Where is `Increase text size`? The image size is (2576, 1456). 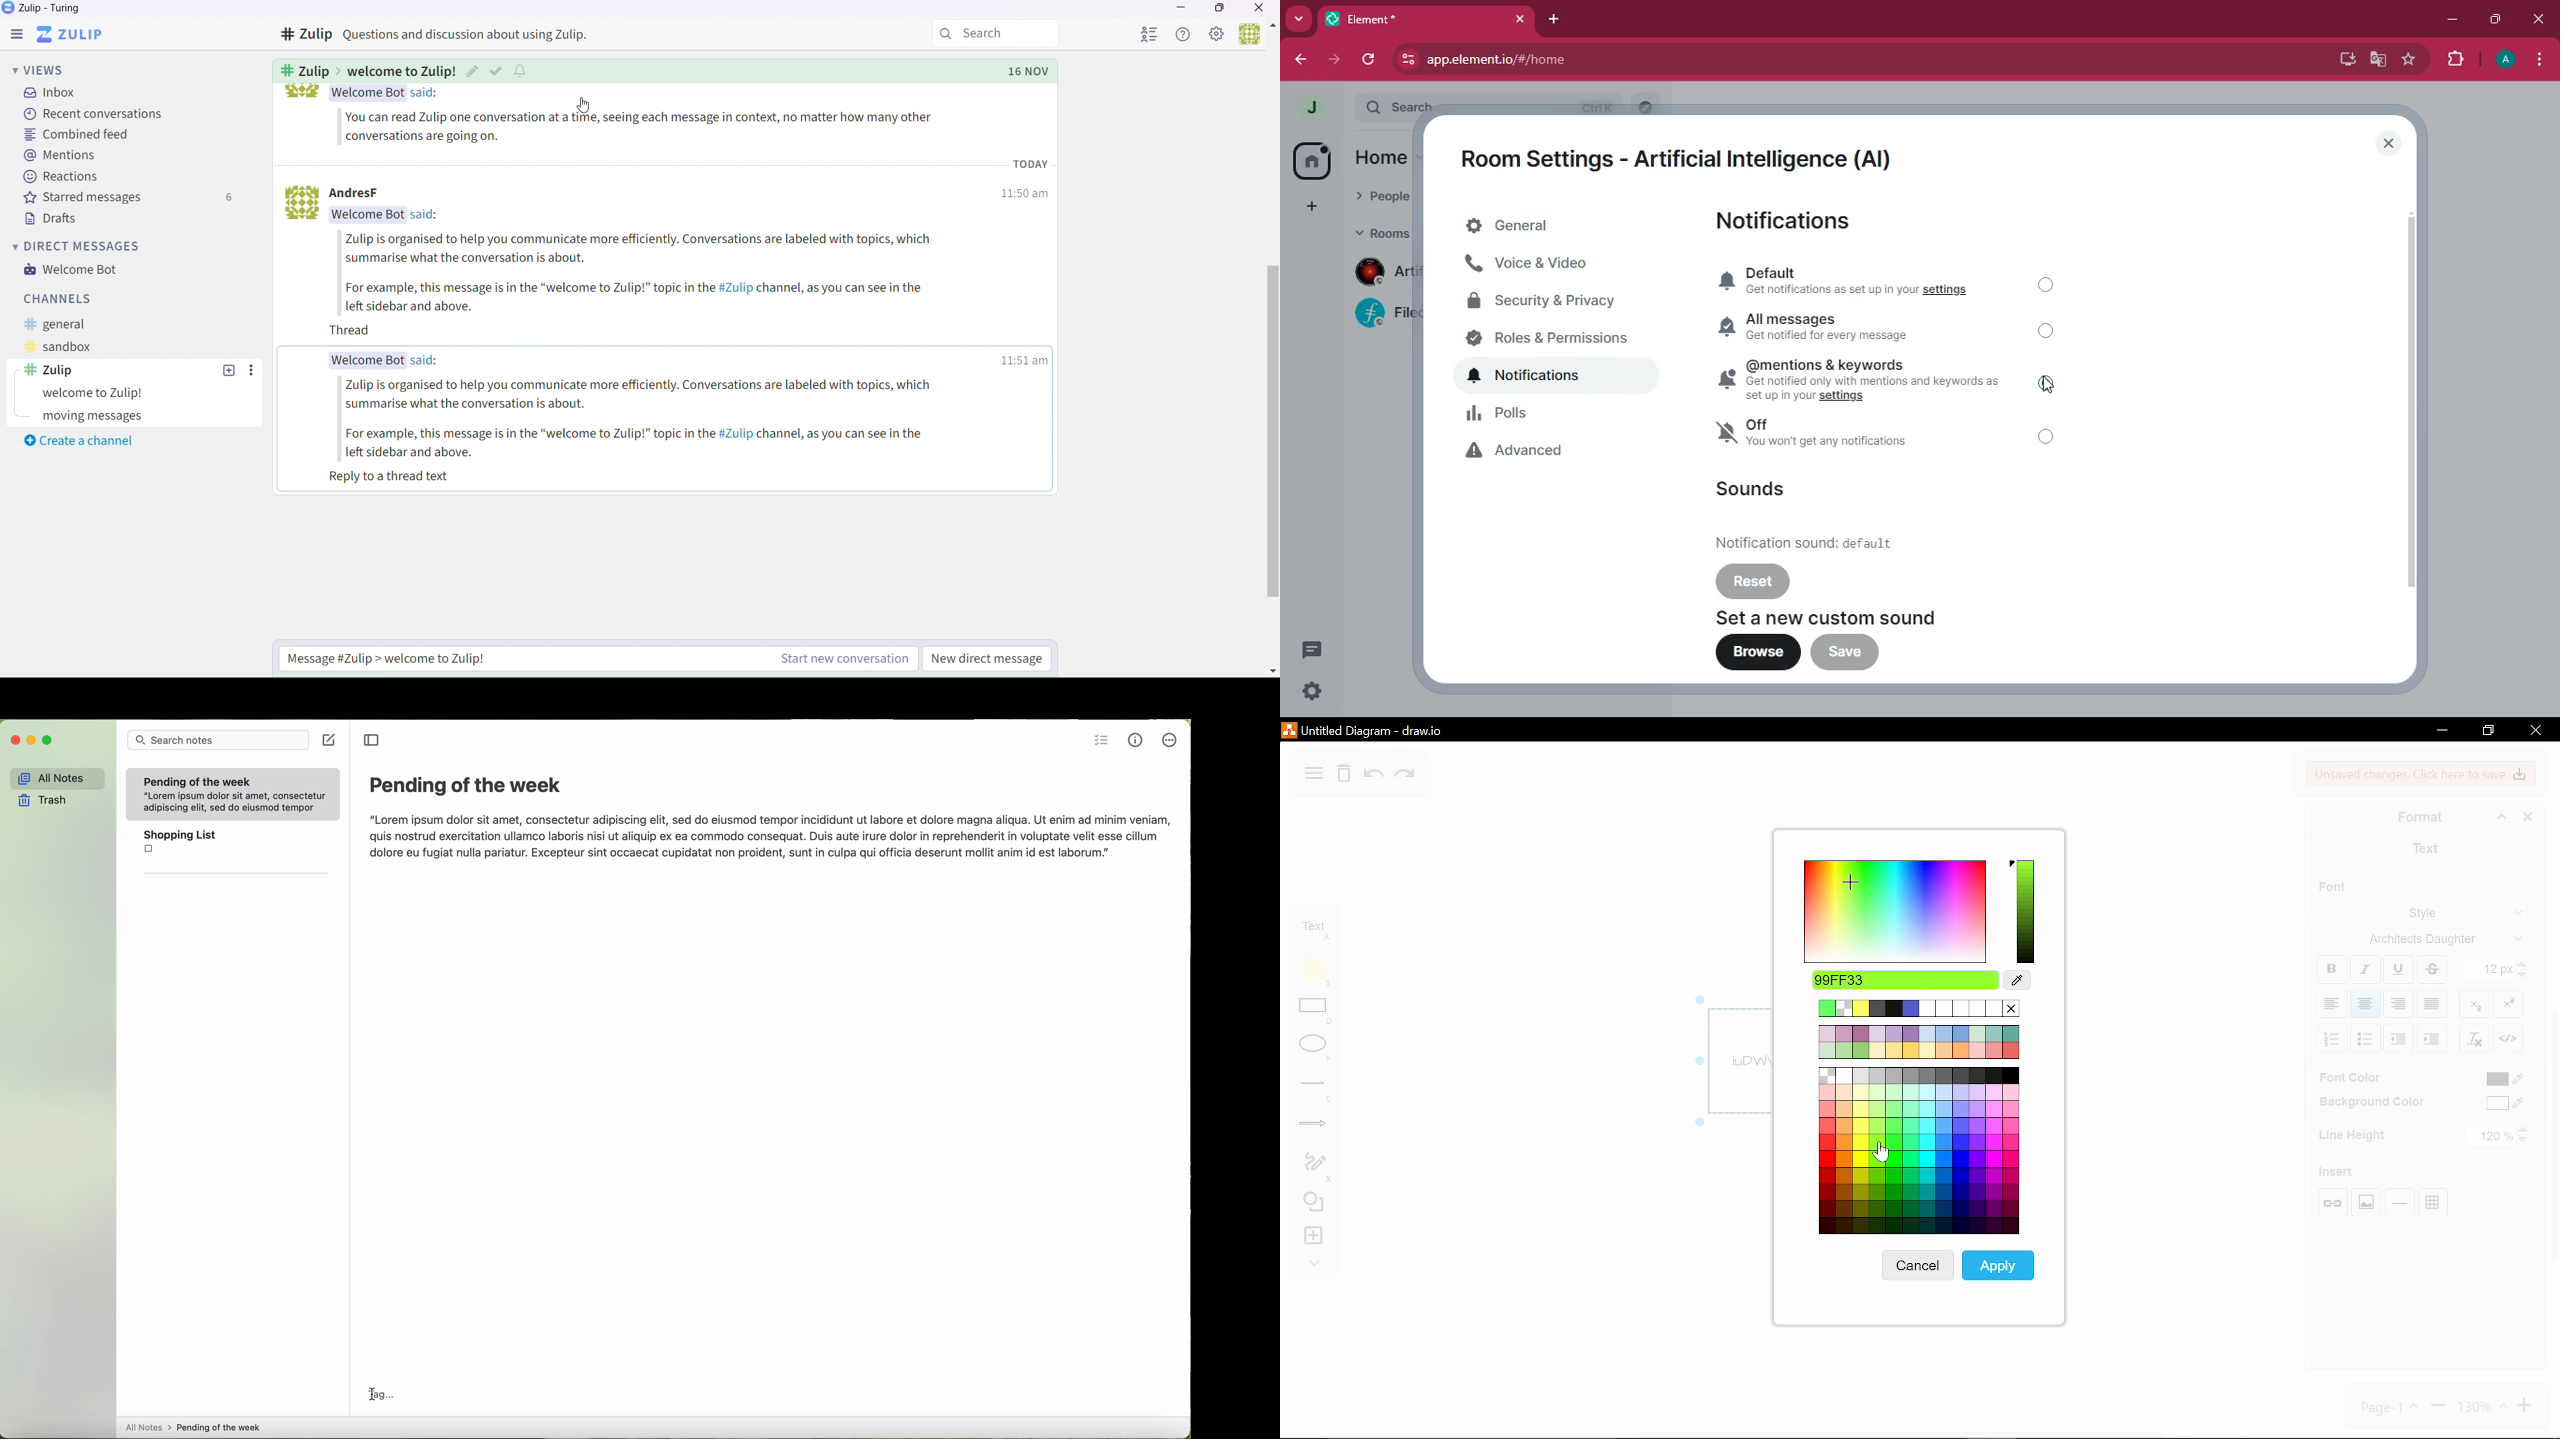
Increase text size is located at coordinates (2525, 964).